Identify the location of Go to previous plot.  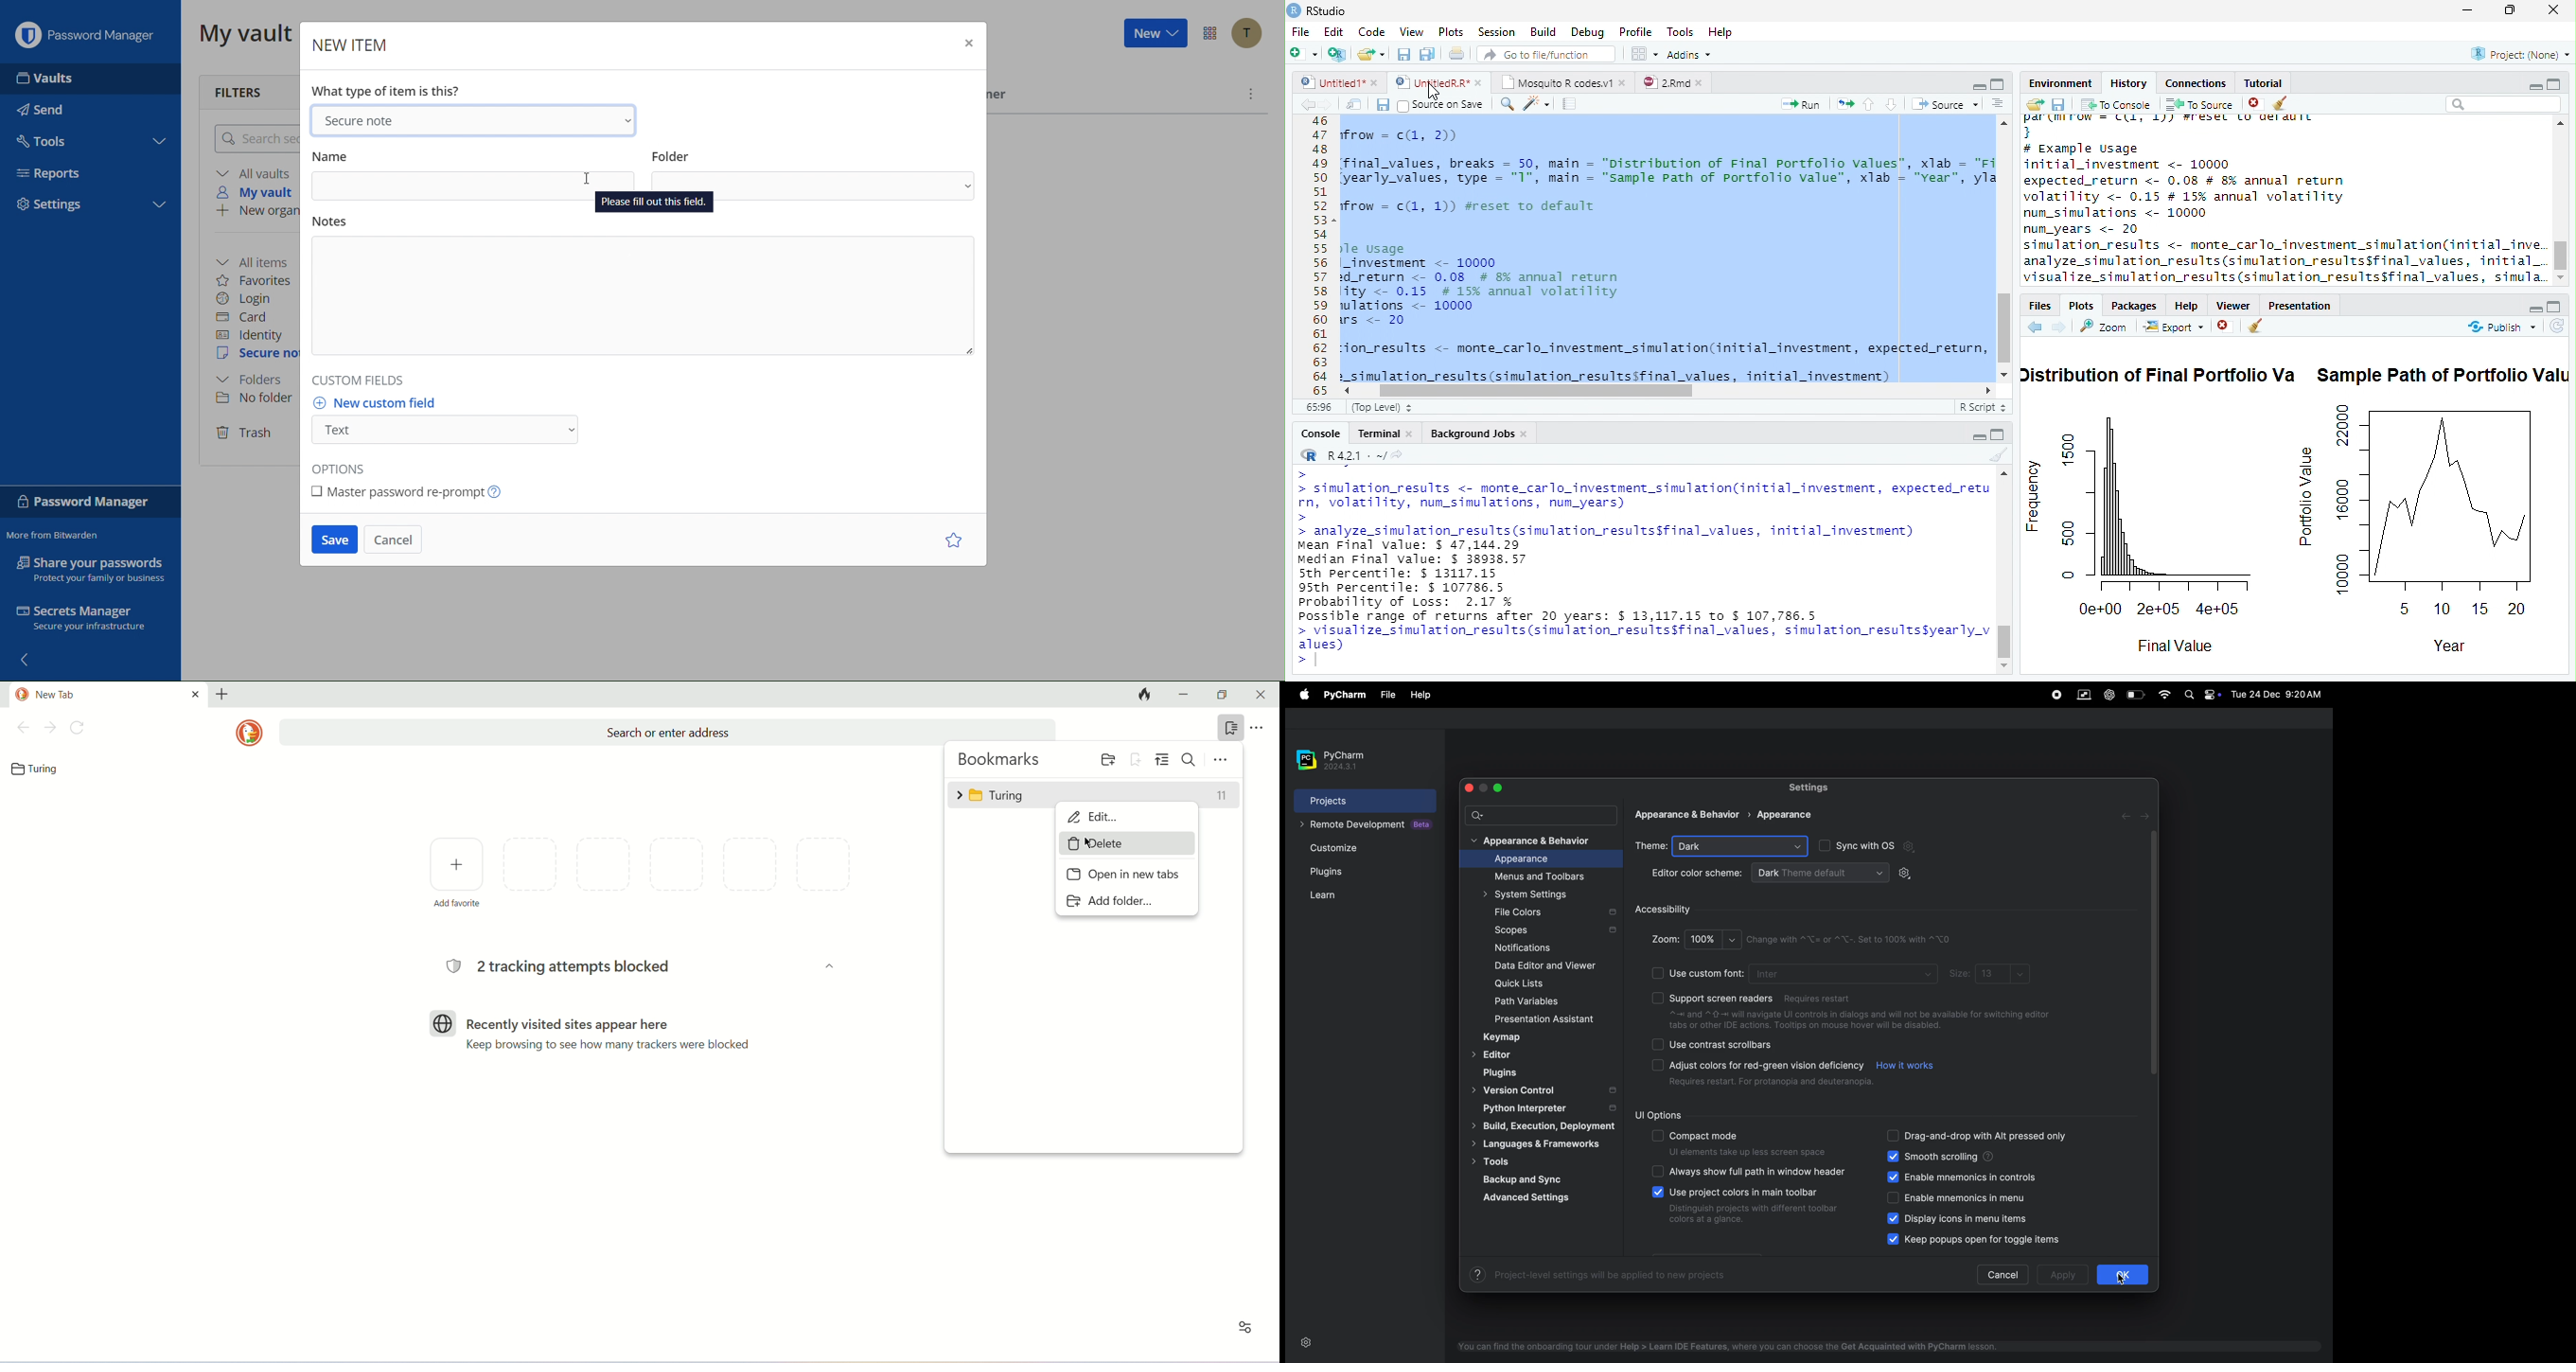
(2036, 327).